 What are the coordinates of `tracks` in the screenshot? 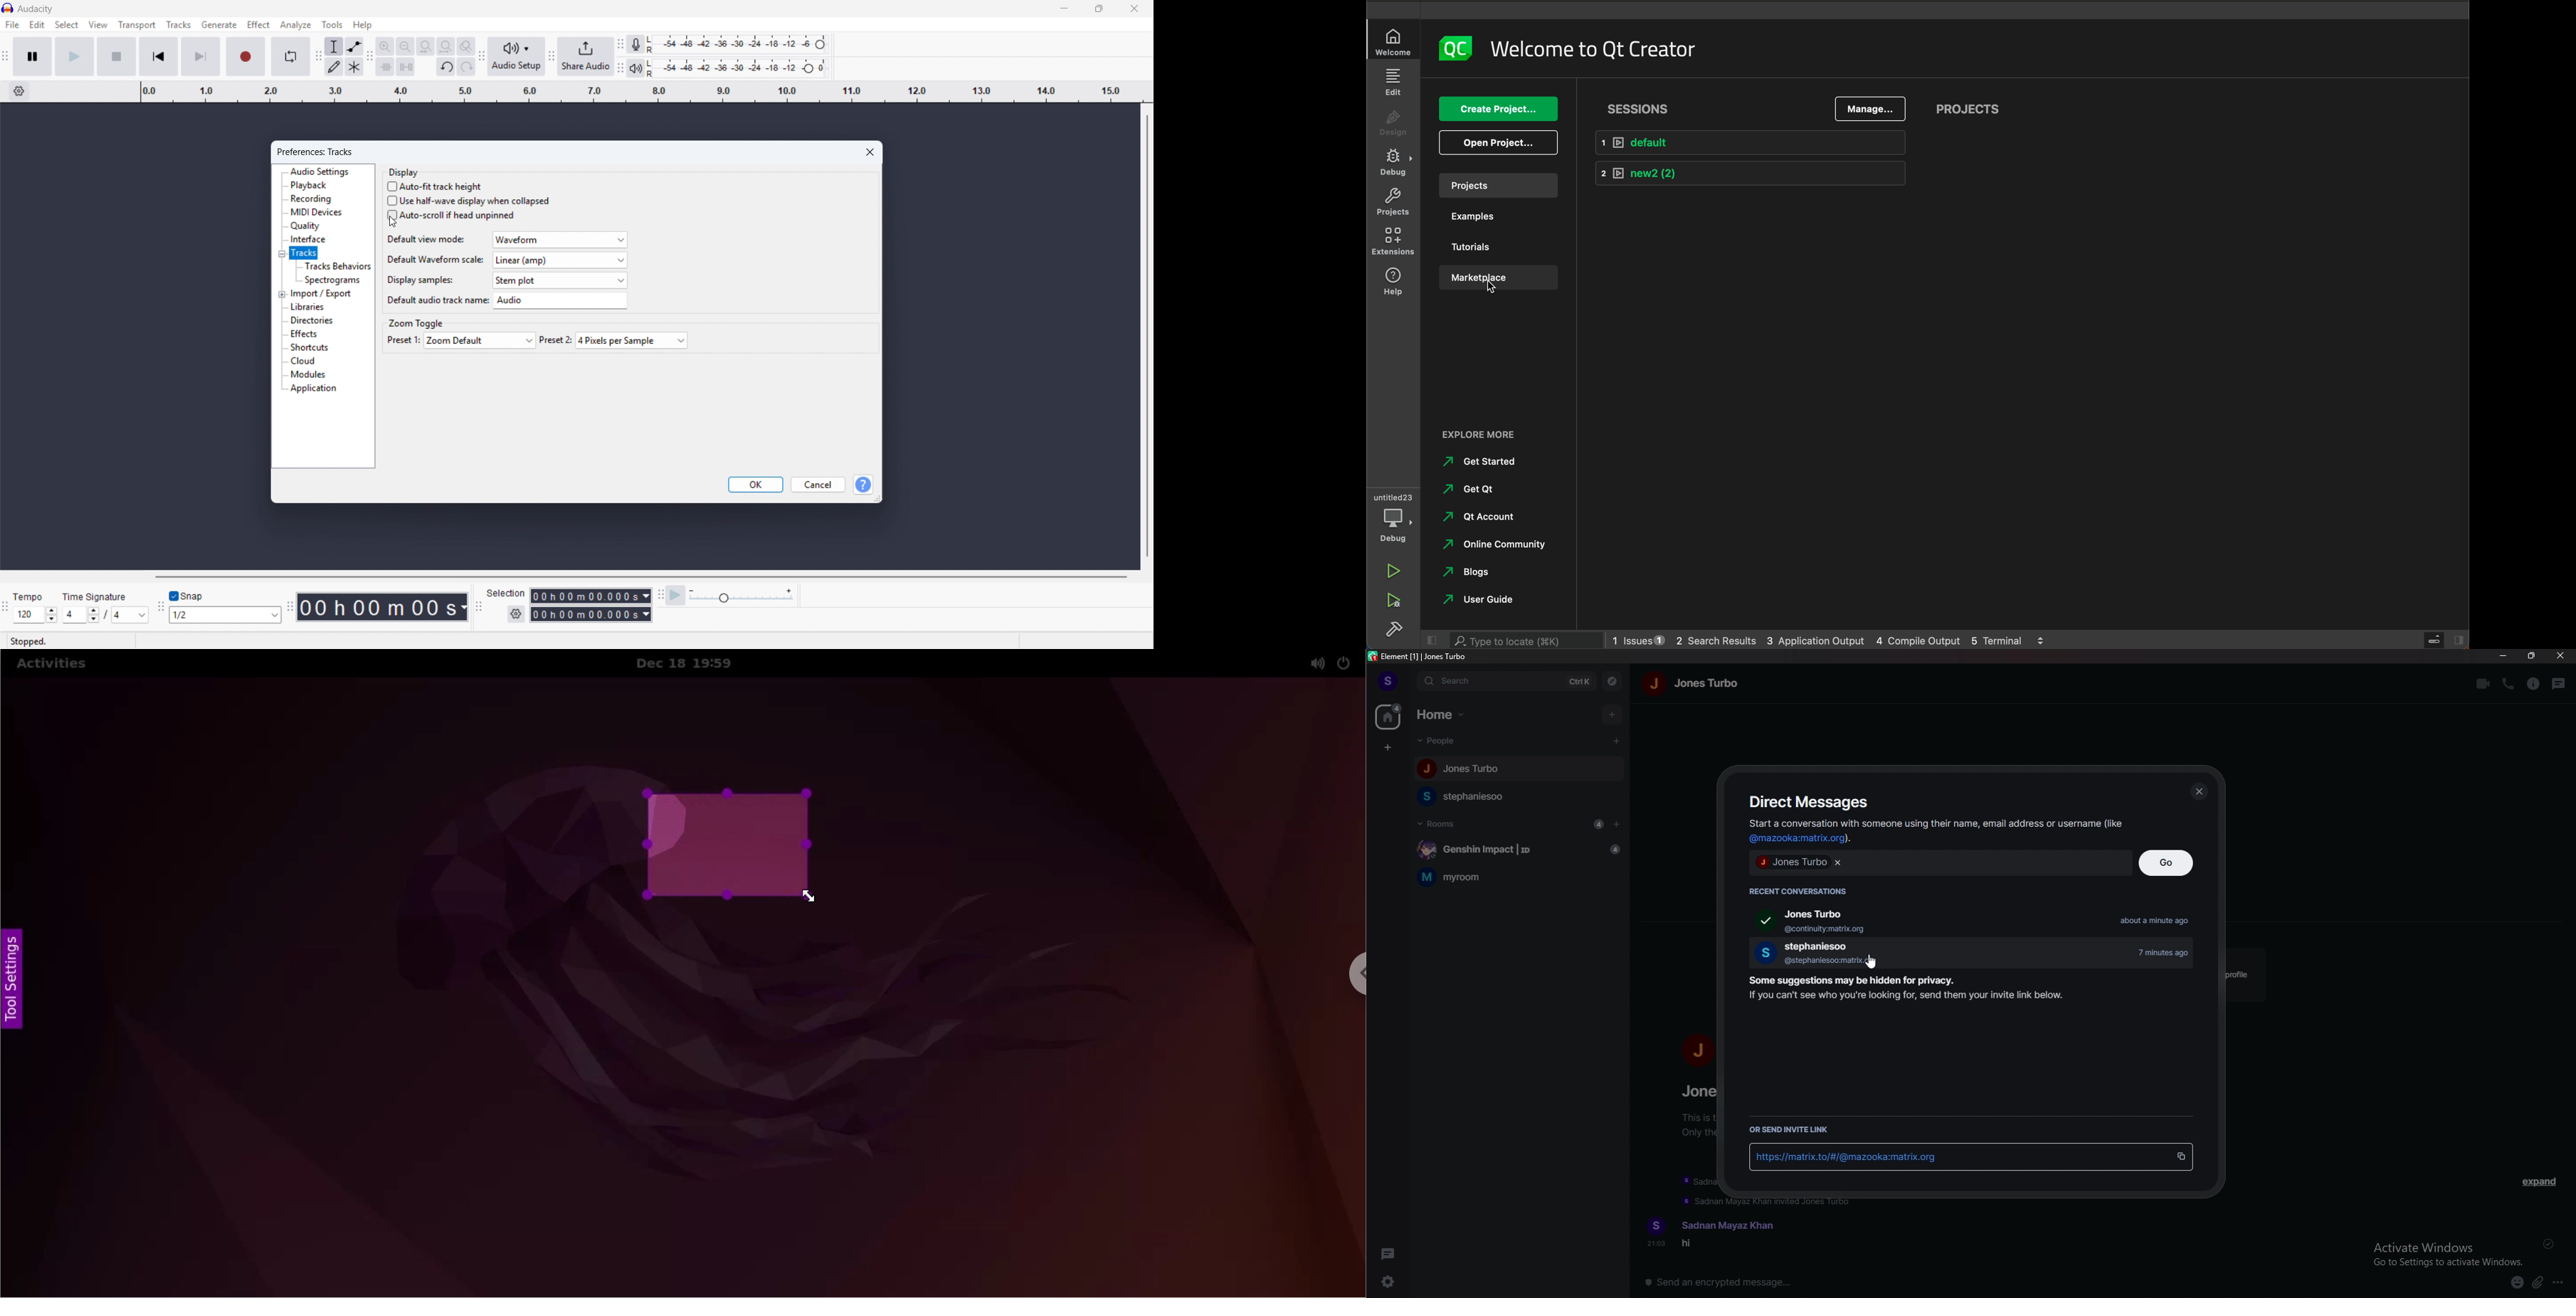 It's located at (303, 254).